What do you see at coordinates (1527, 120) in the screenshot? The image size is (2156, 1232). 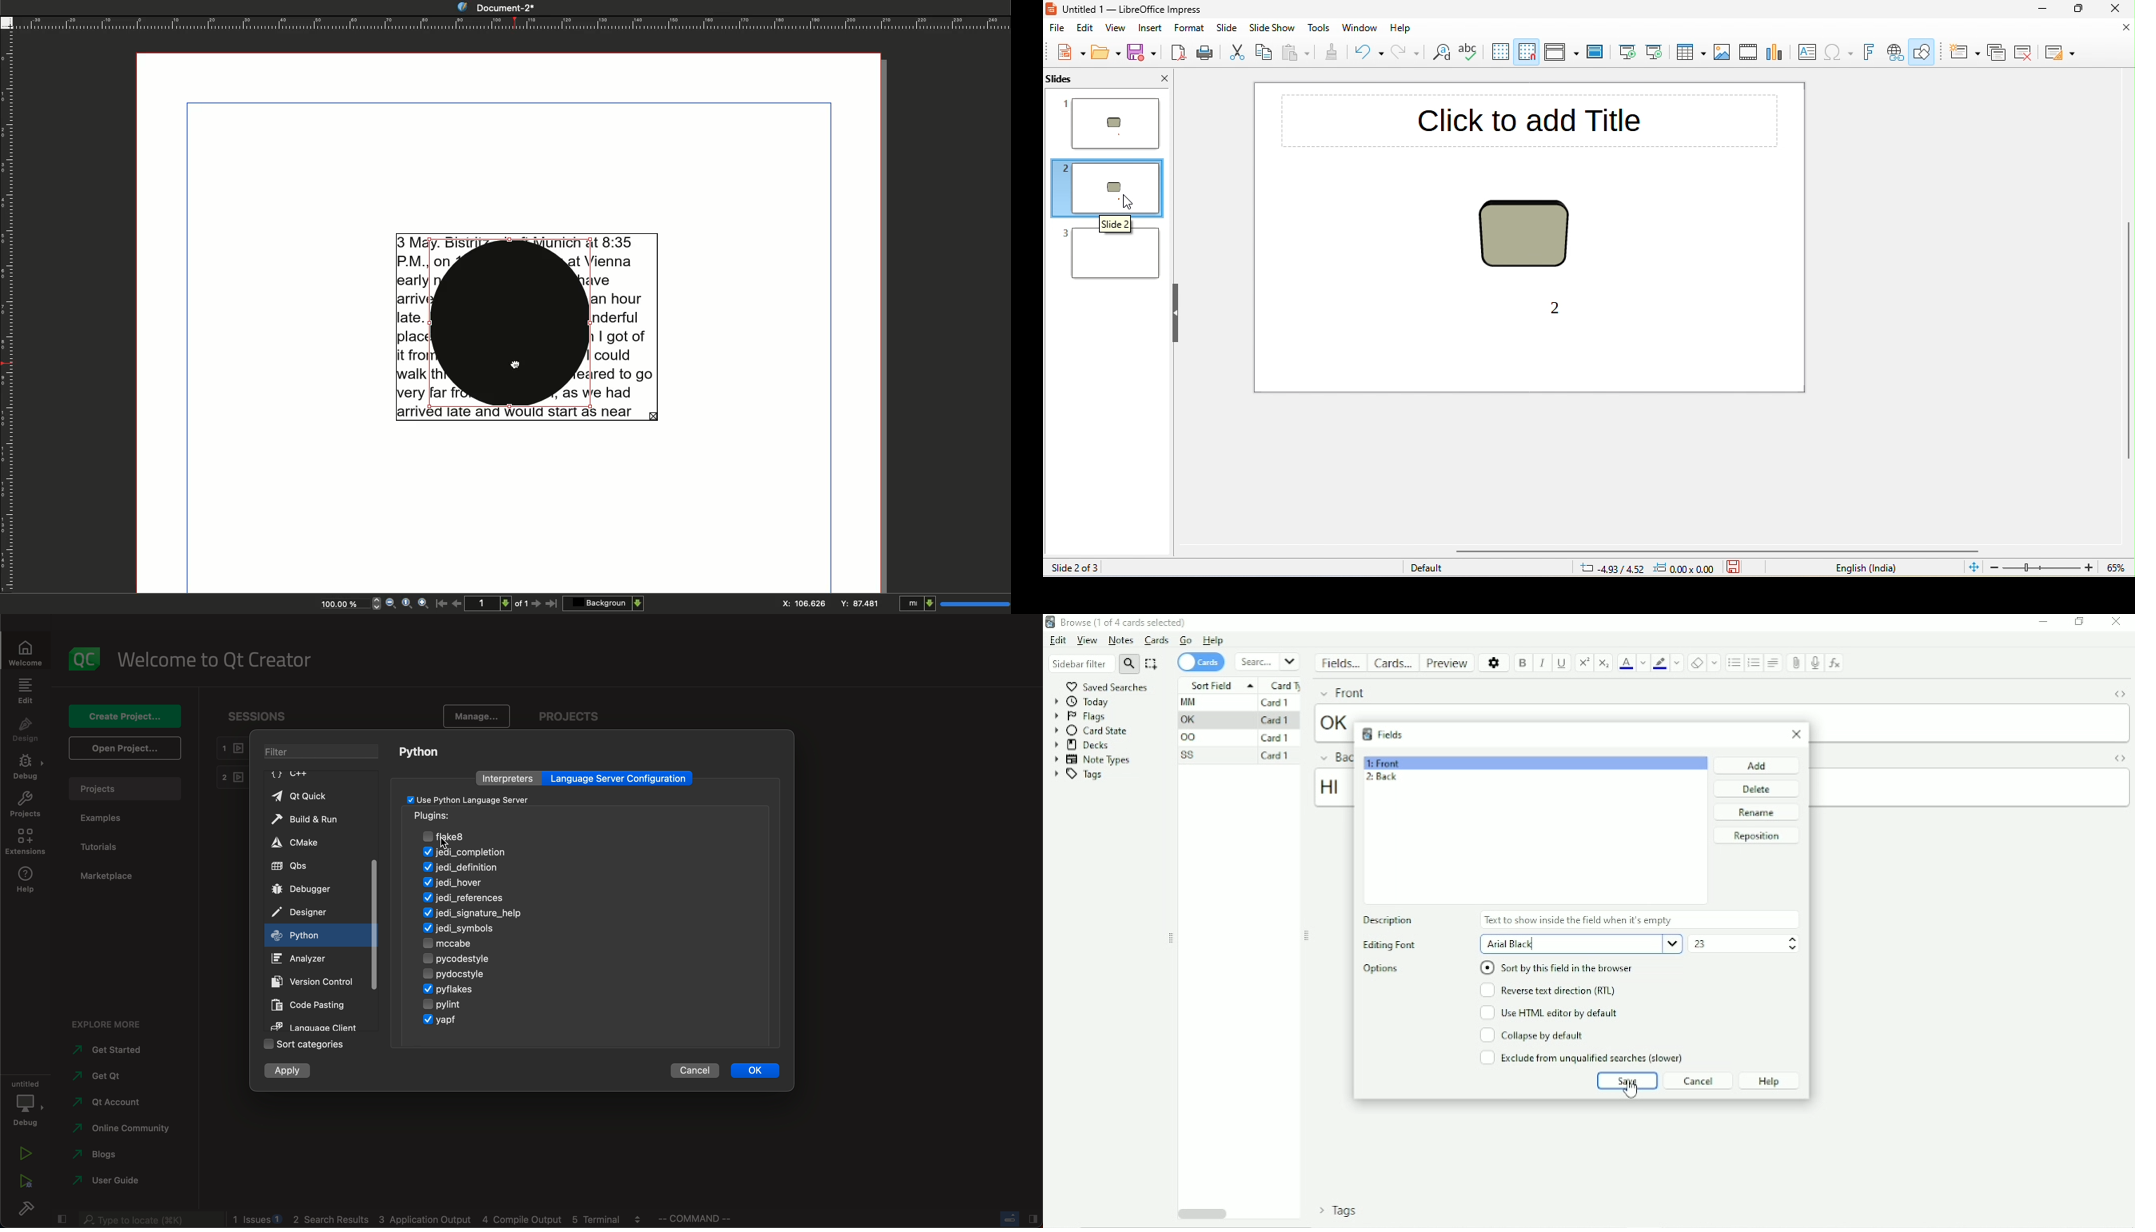 I see `Click to add Title` at bounding box center [1527, 120].